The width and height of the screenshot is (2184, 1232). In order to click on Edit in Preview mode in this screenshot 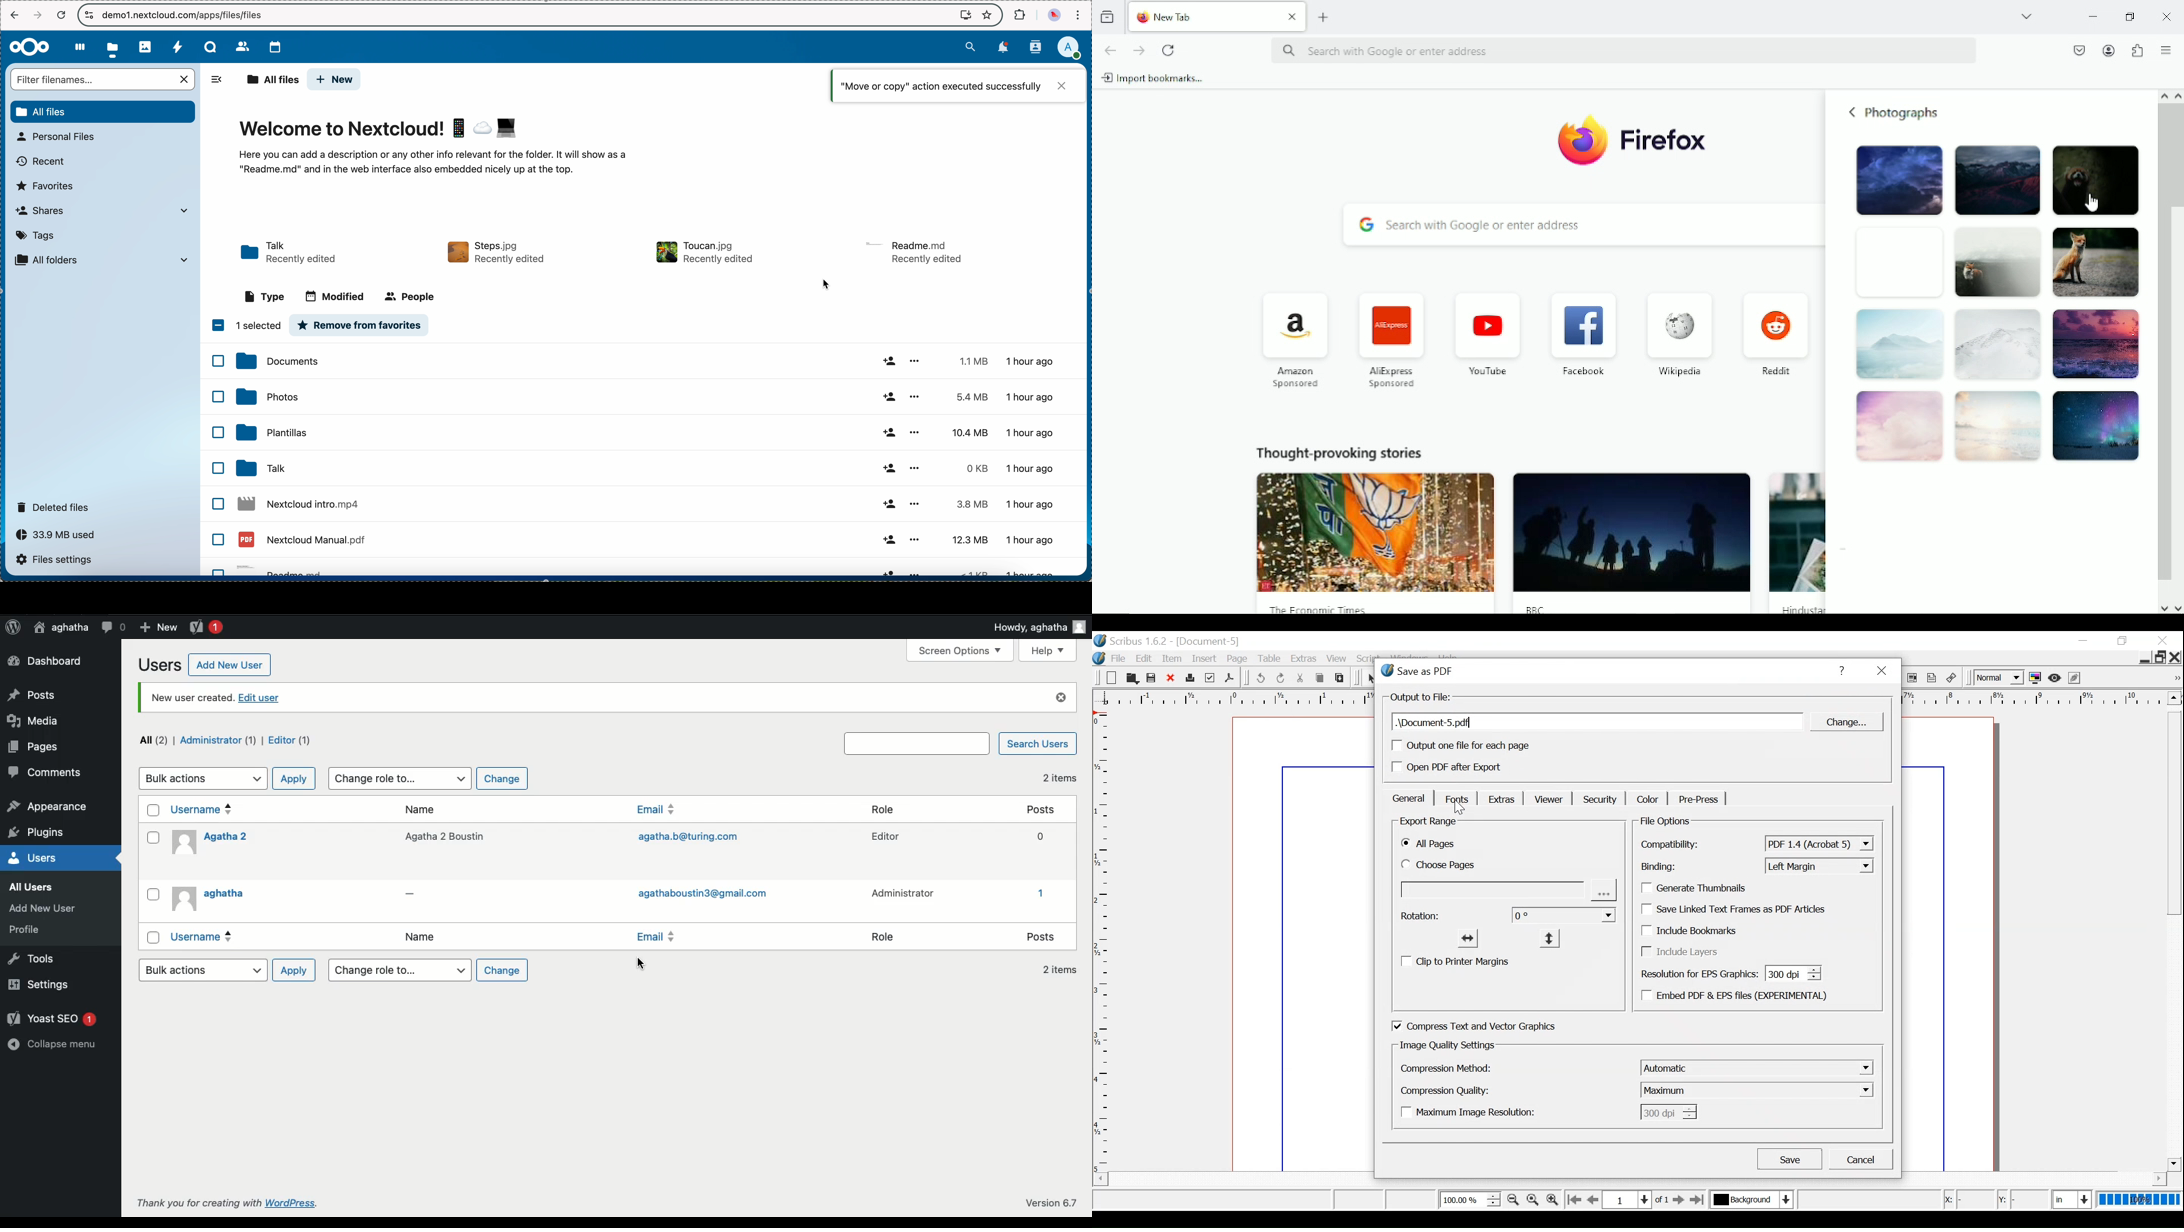, I will do `click(2076, 678)`.